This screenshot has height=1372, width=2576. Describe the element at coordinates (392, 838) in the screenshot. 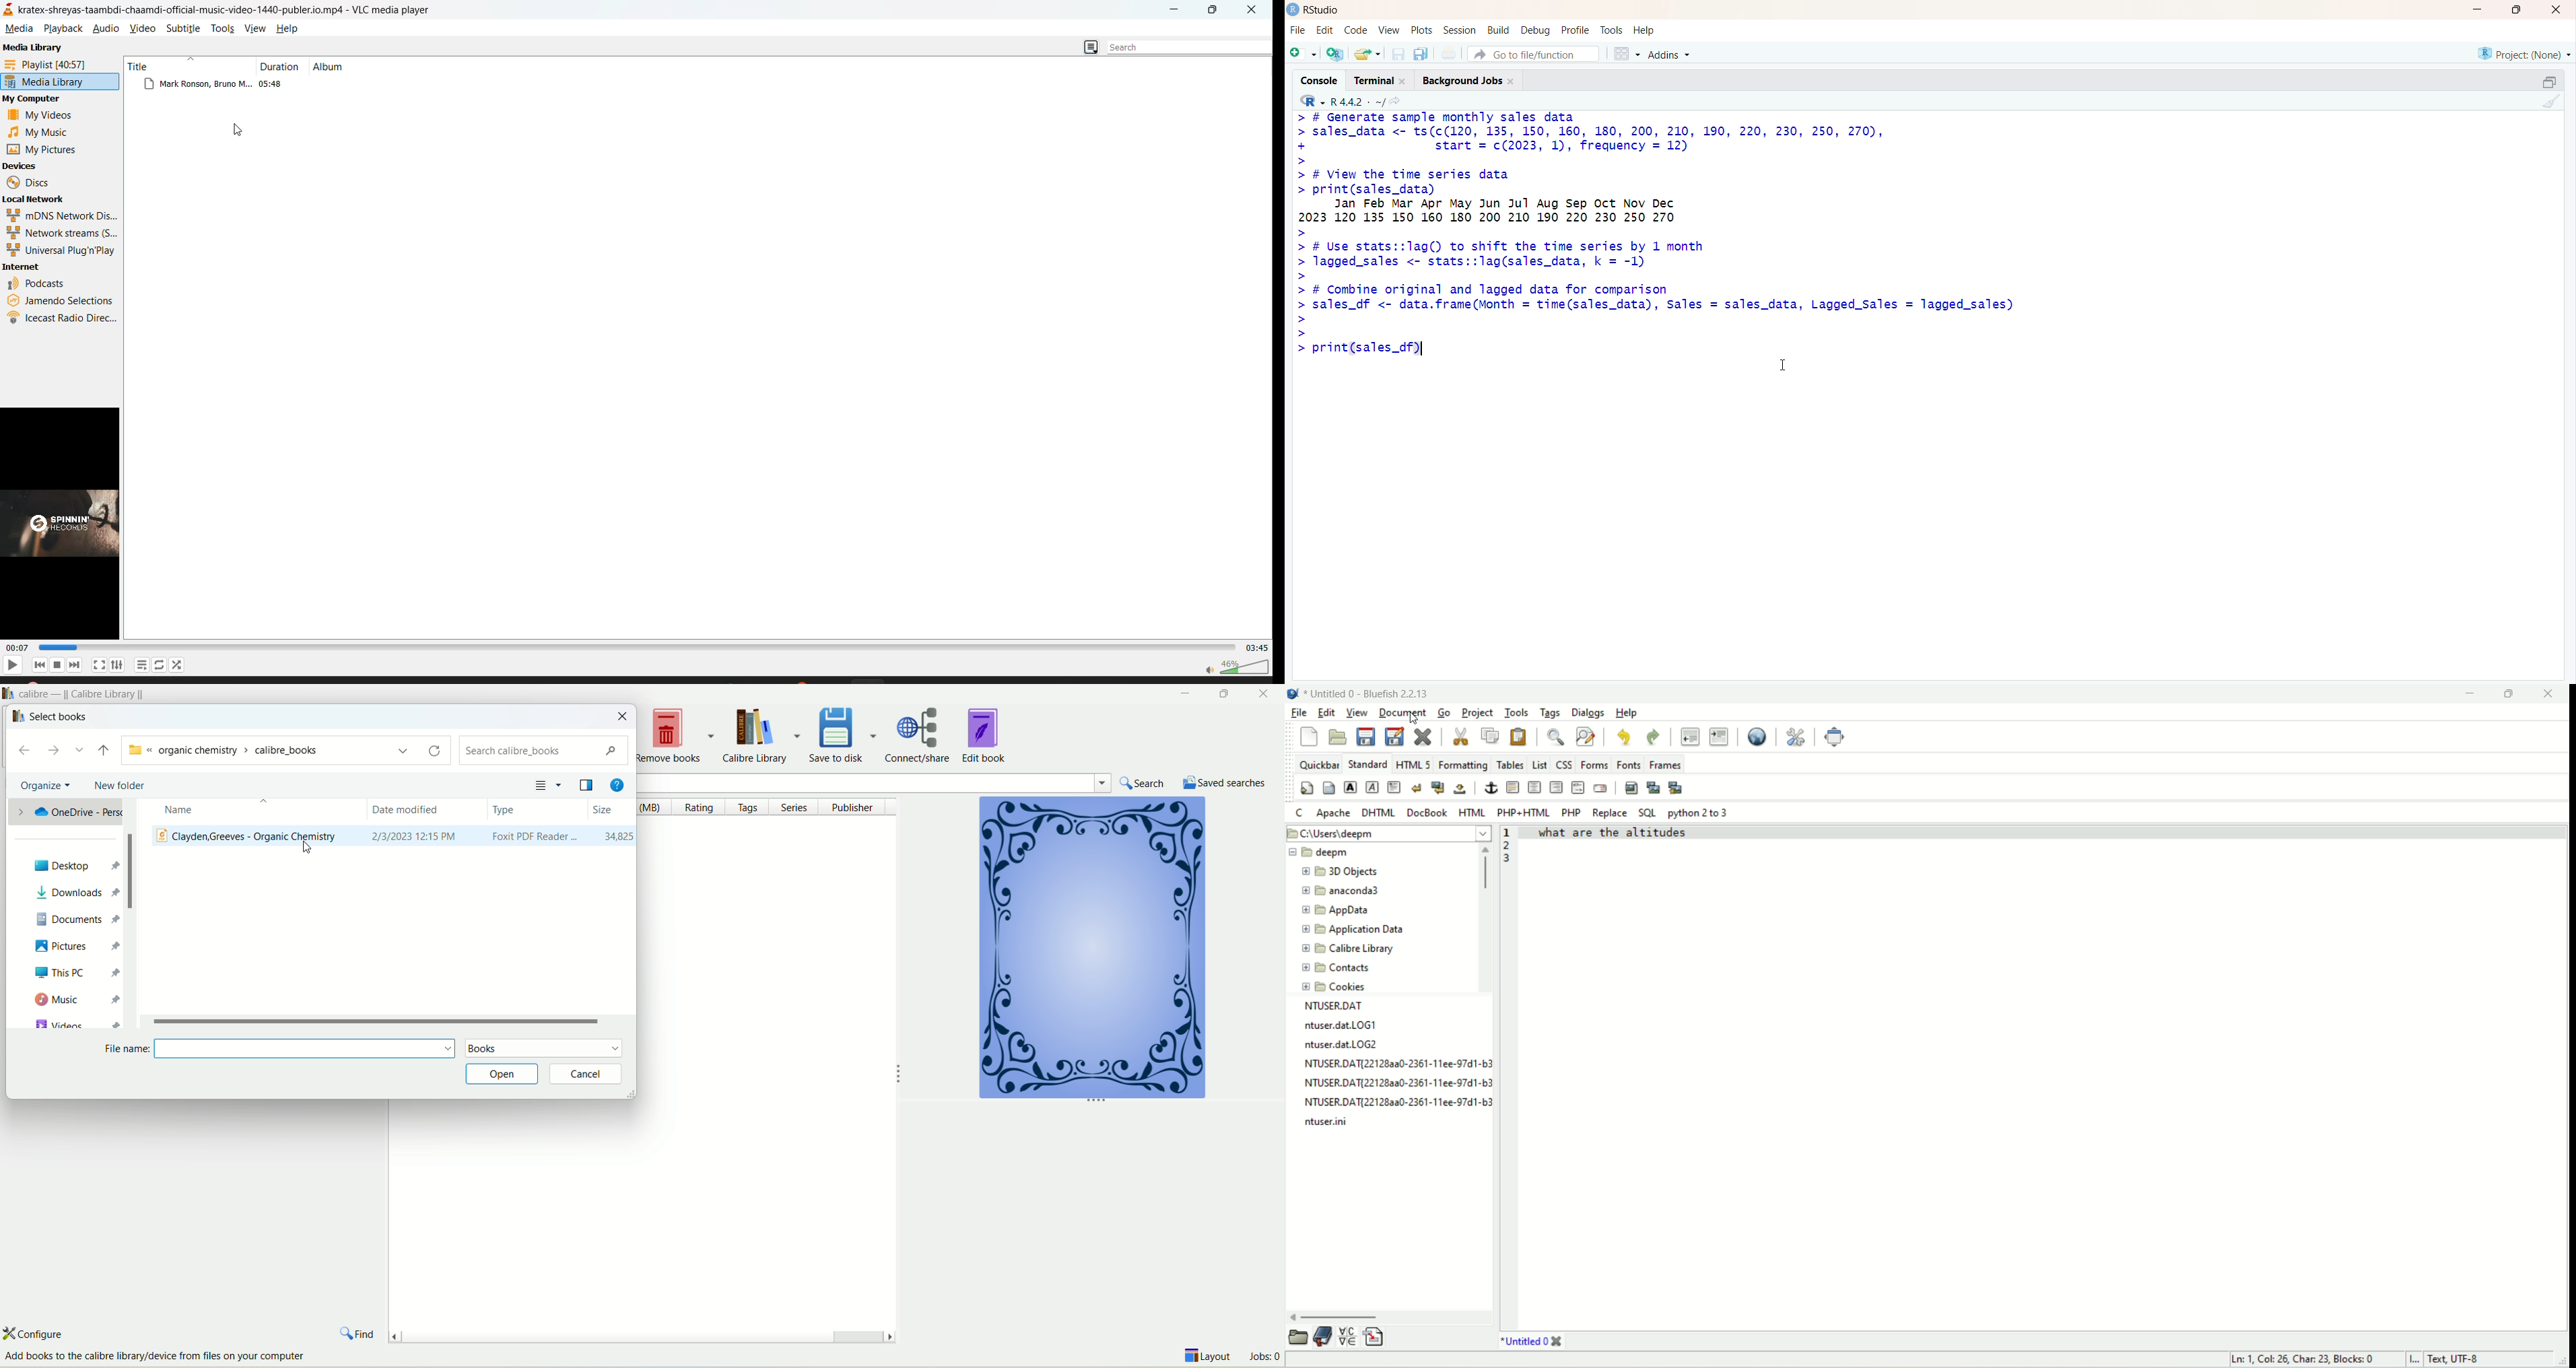

I see `book` at that location.